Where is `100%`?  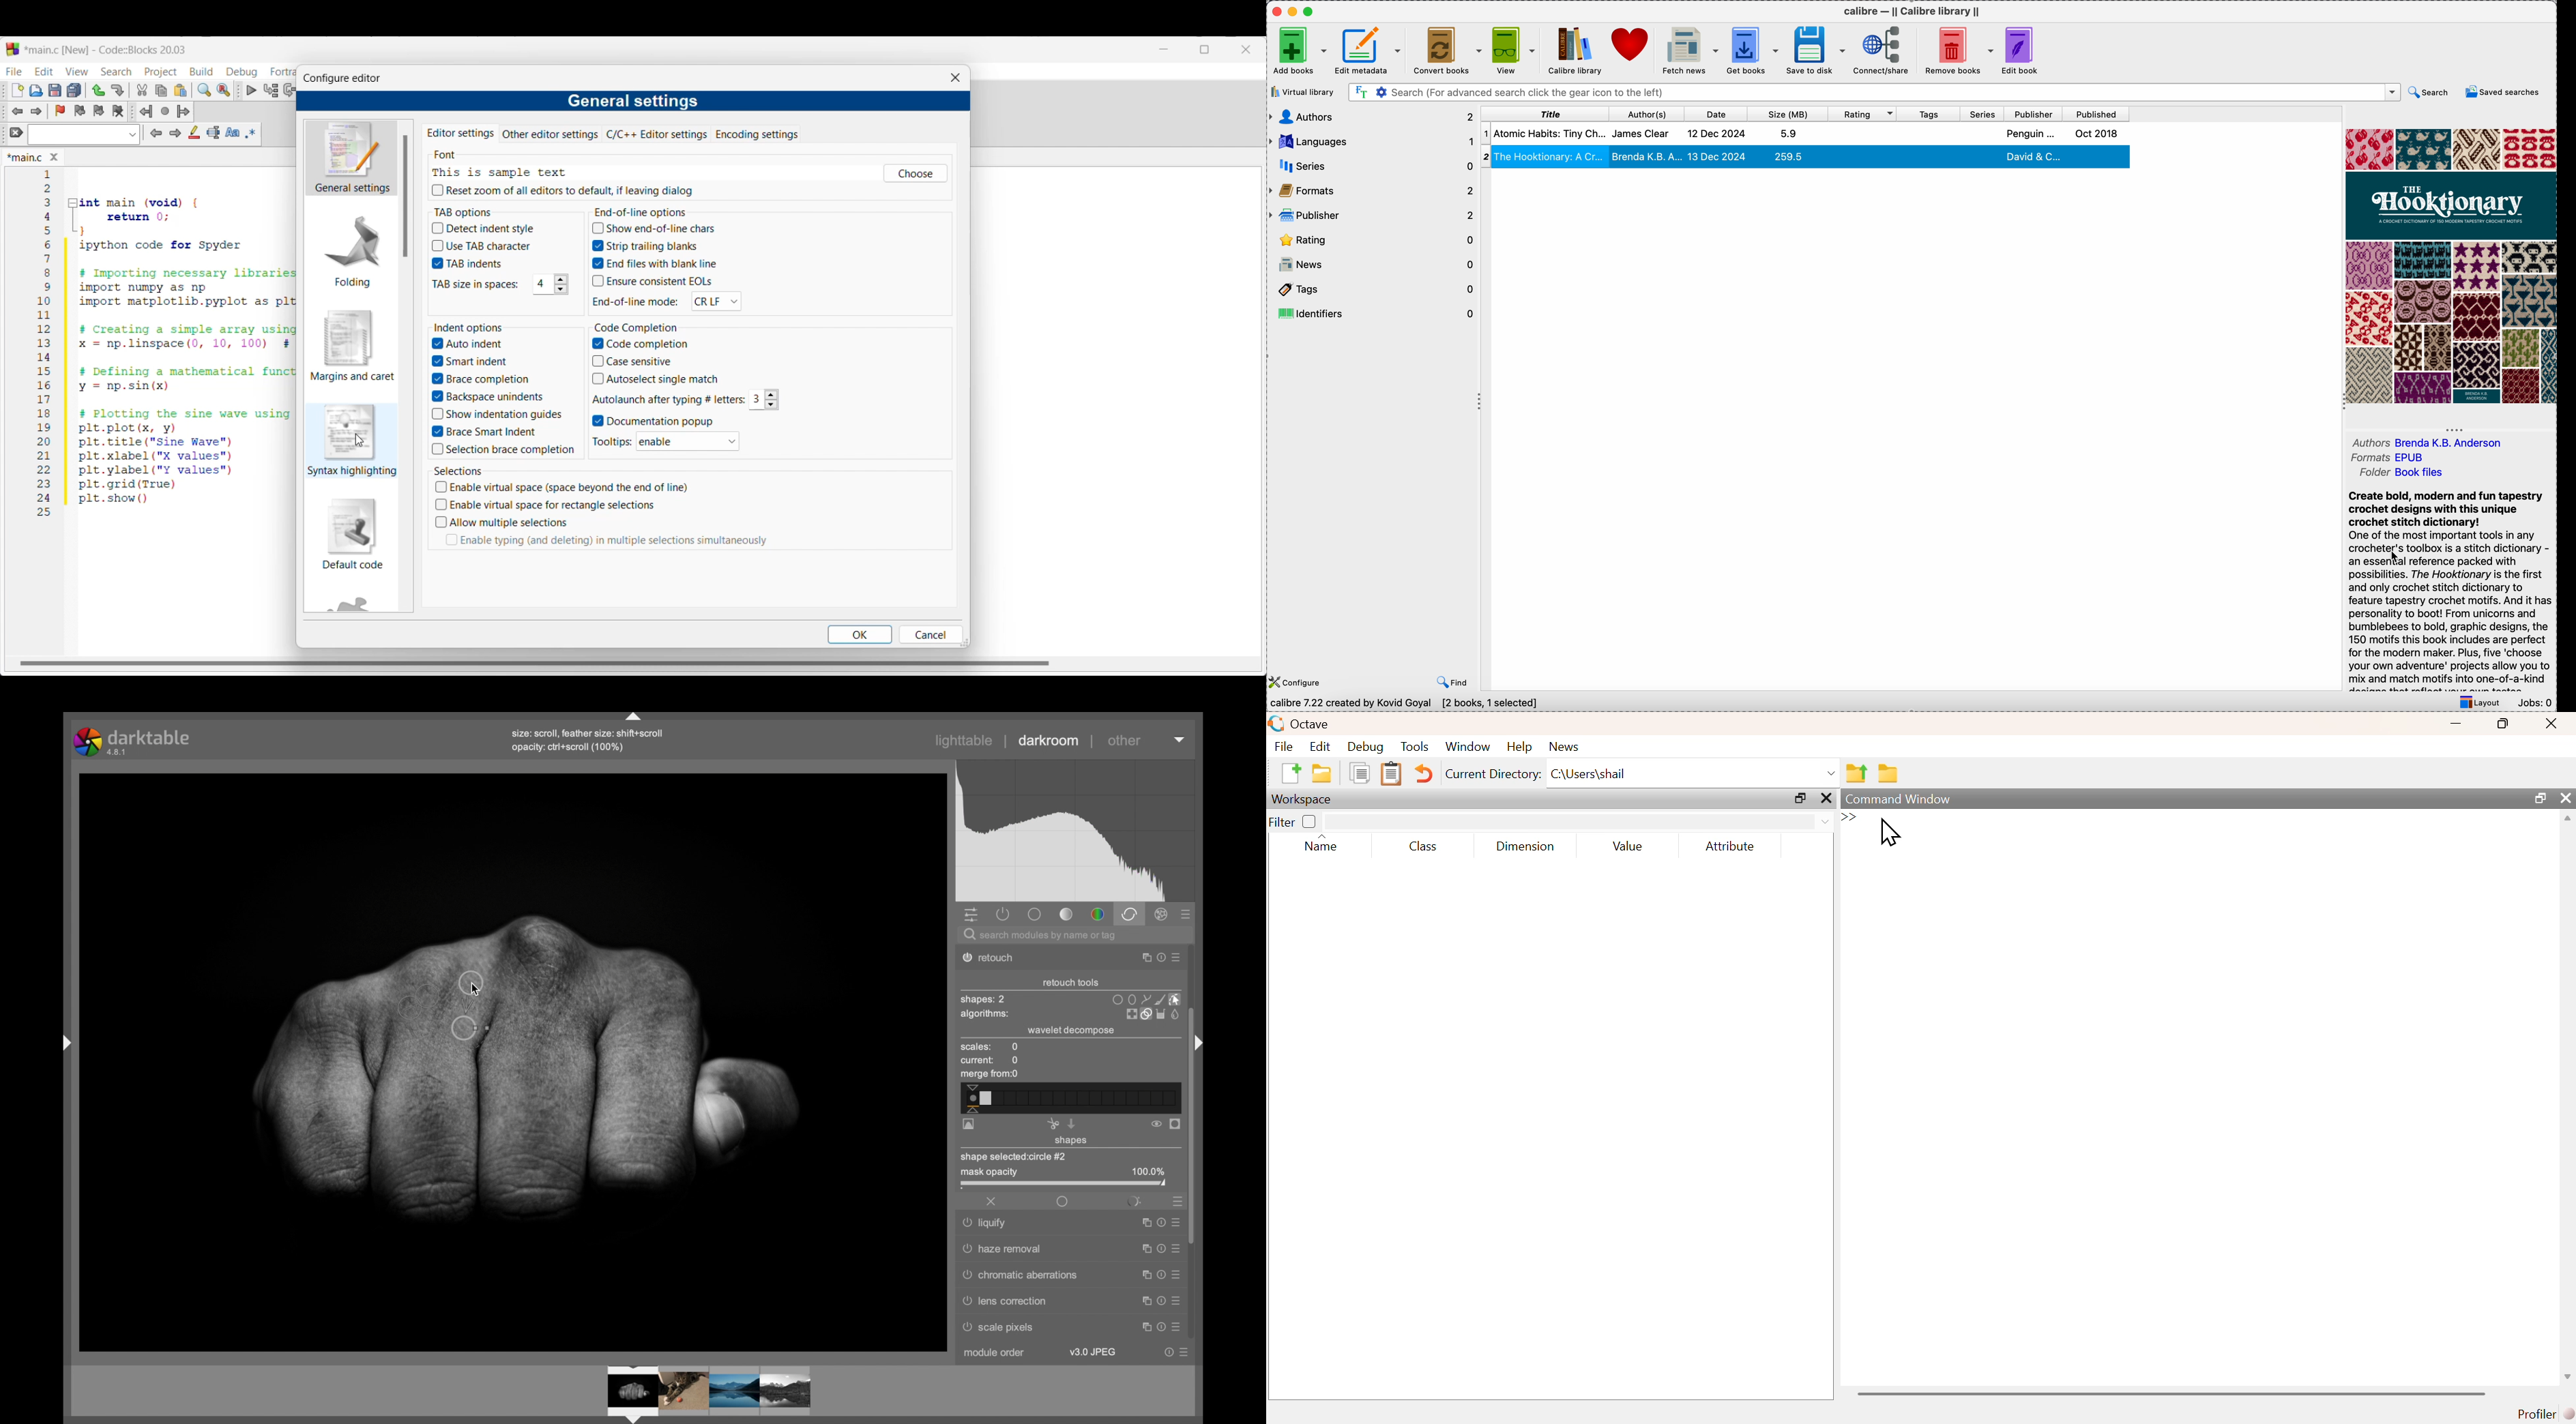
100% is located at coordinates (1148, 1172).